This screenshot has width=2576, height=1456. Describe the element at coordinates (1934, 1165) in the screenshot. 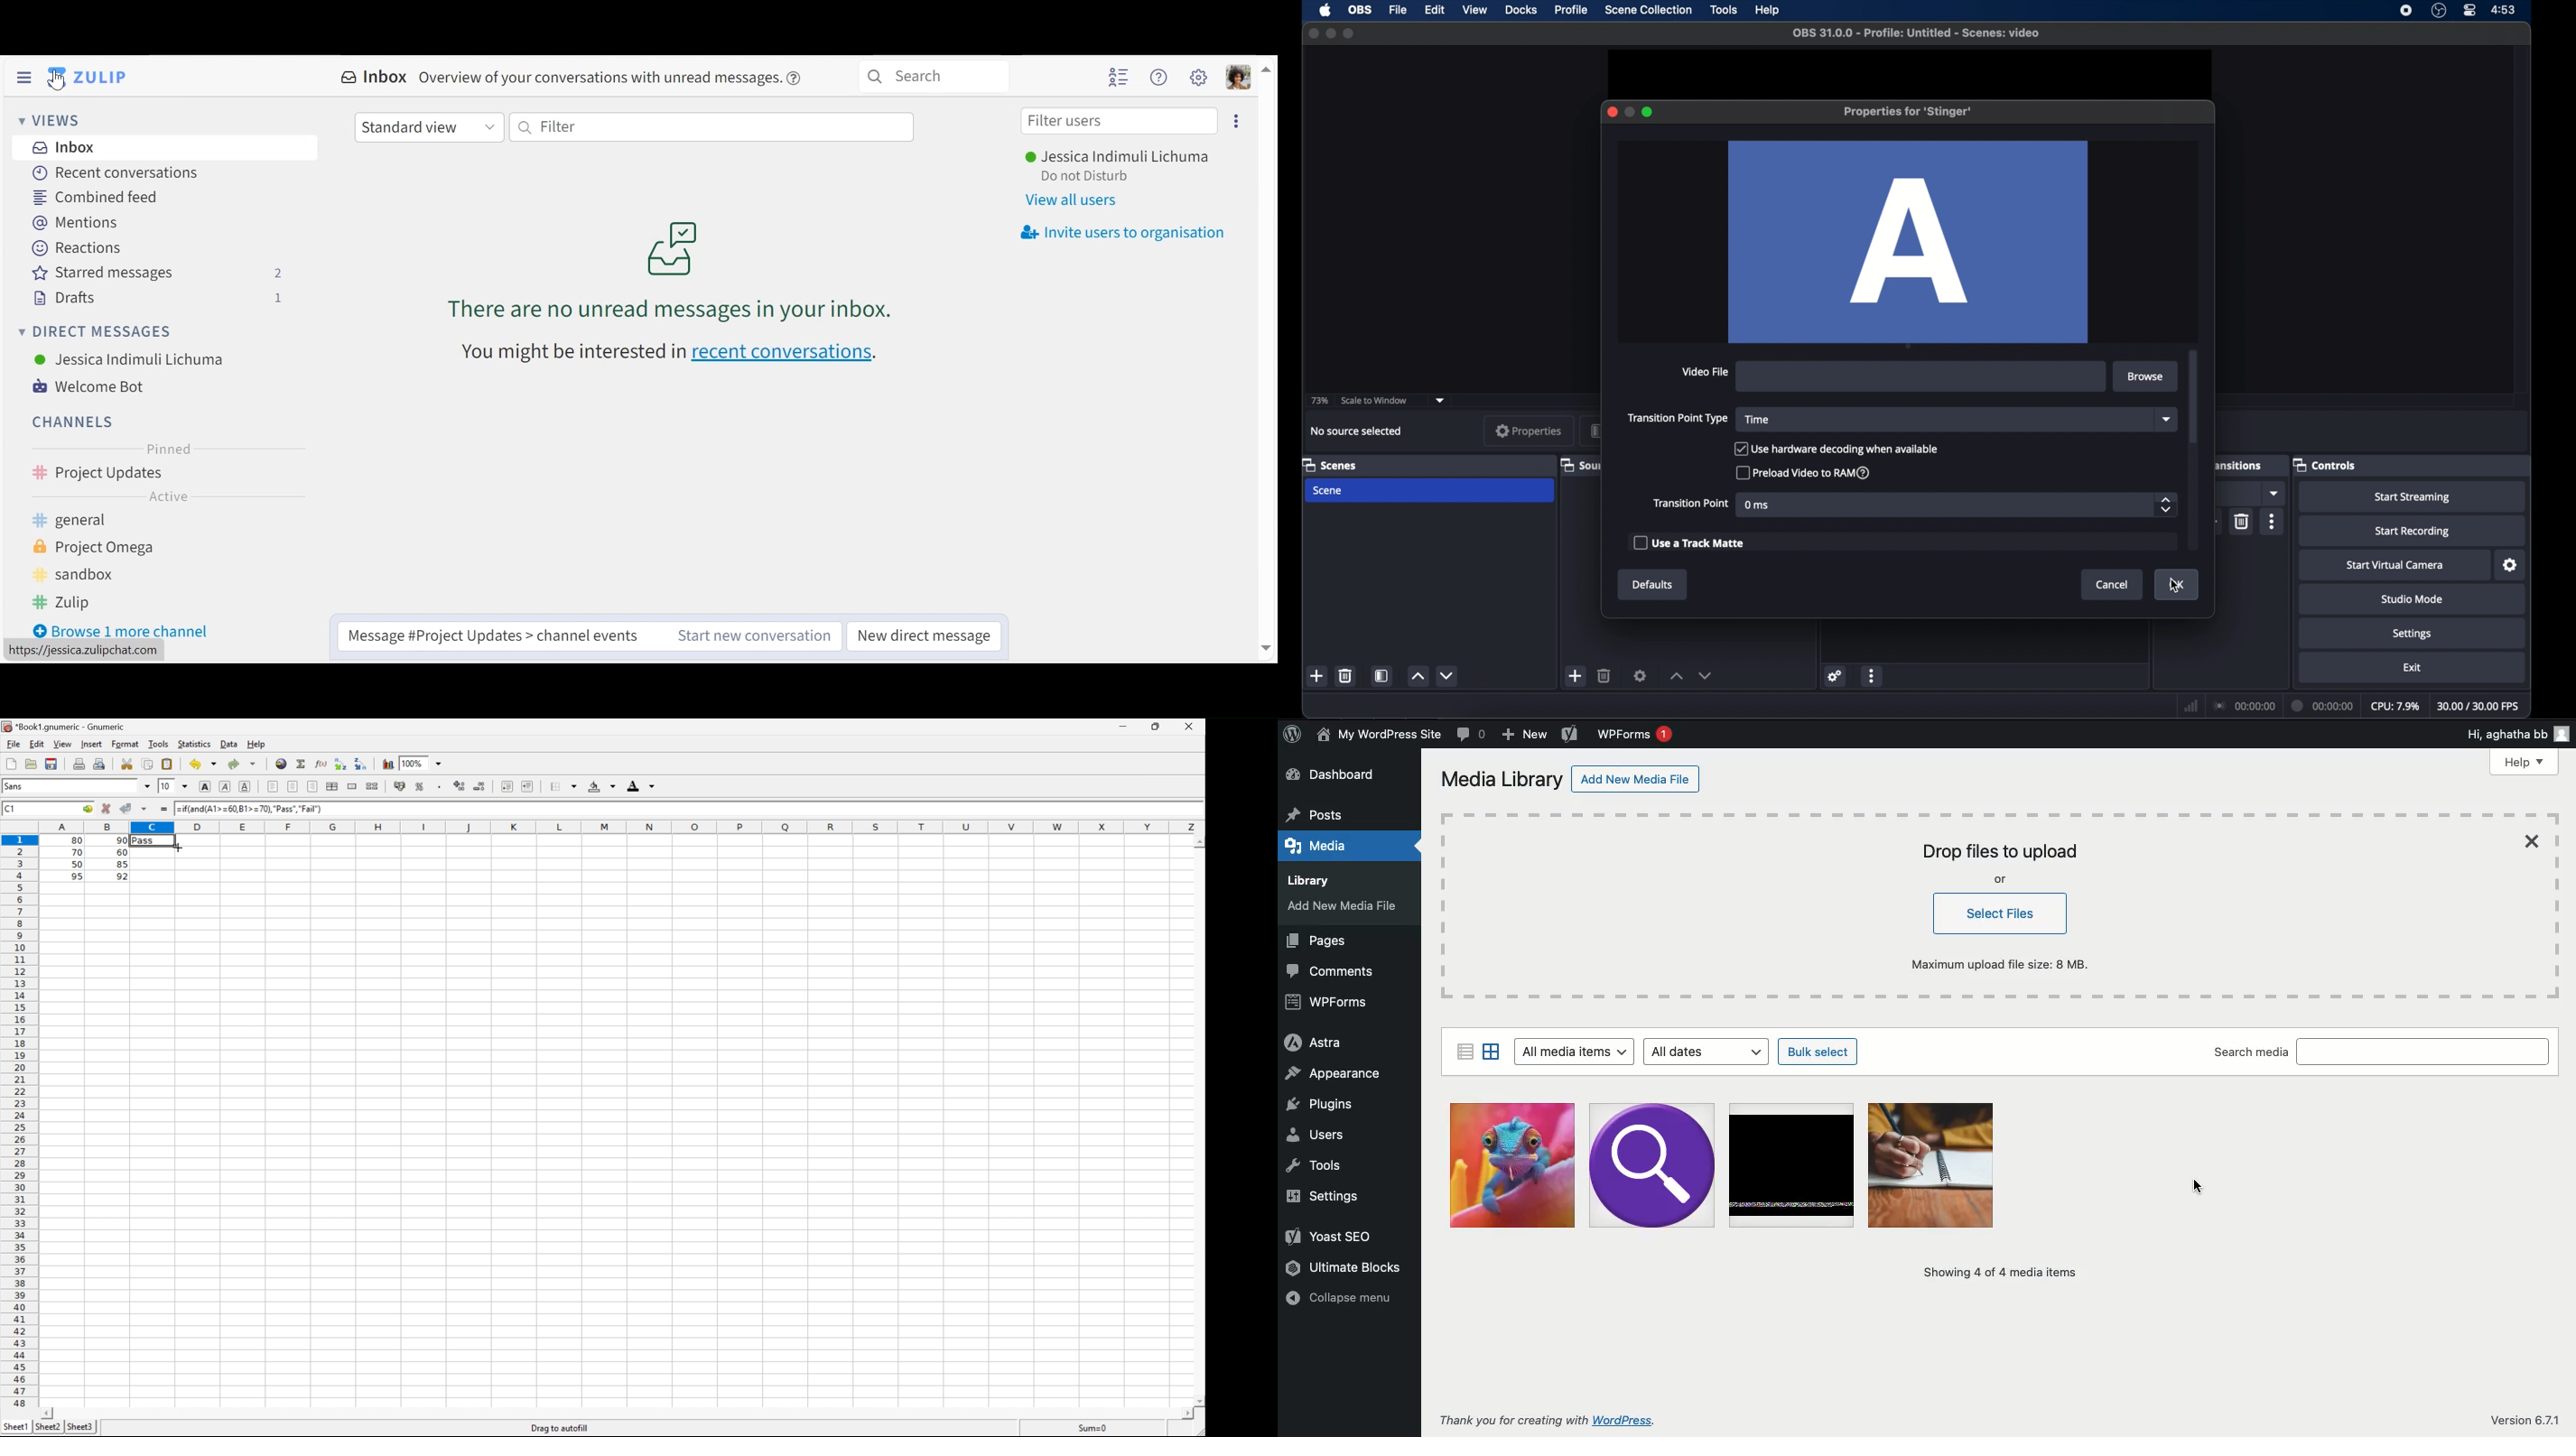

I see `image 1` at that location.